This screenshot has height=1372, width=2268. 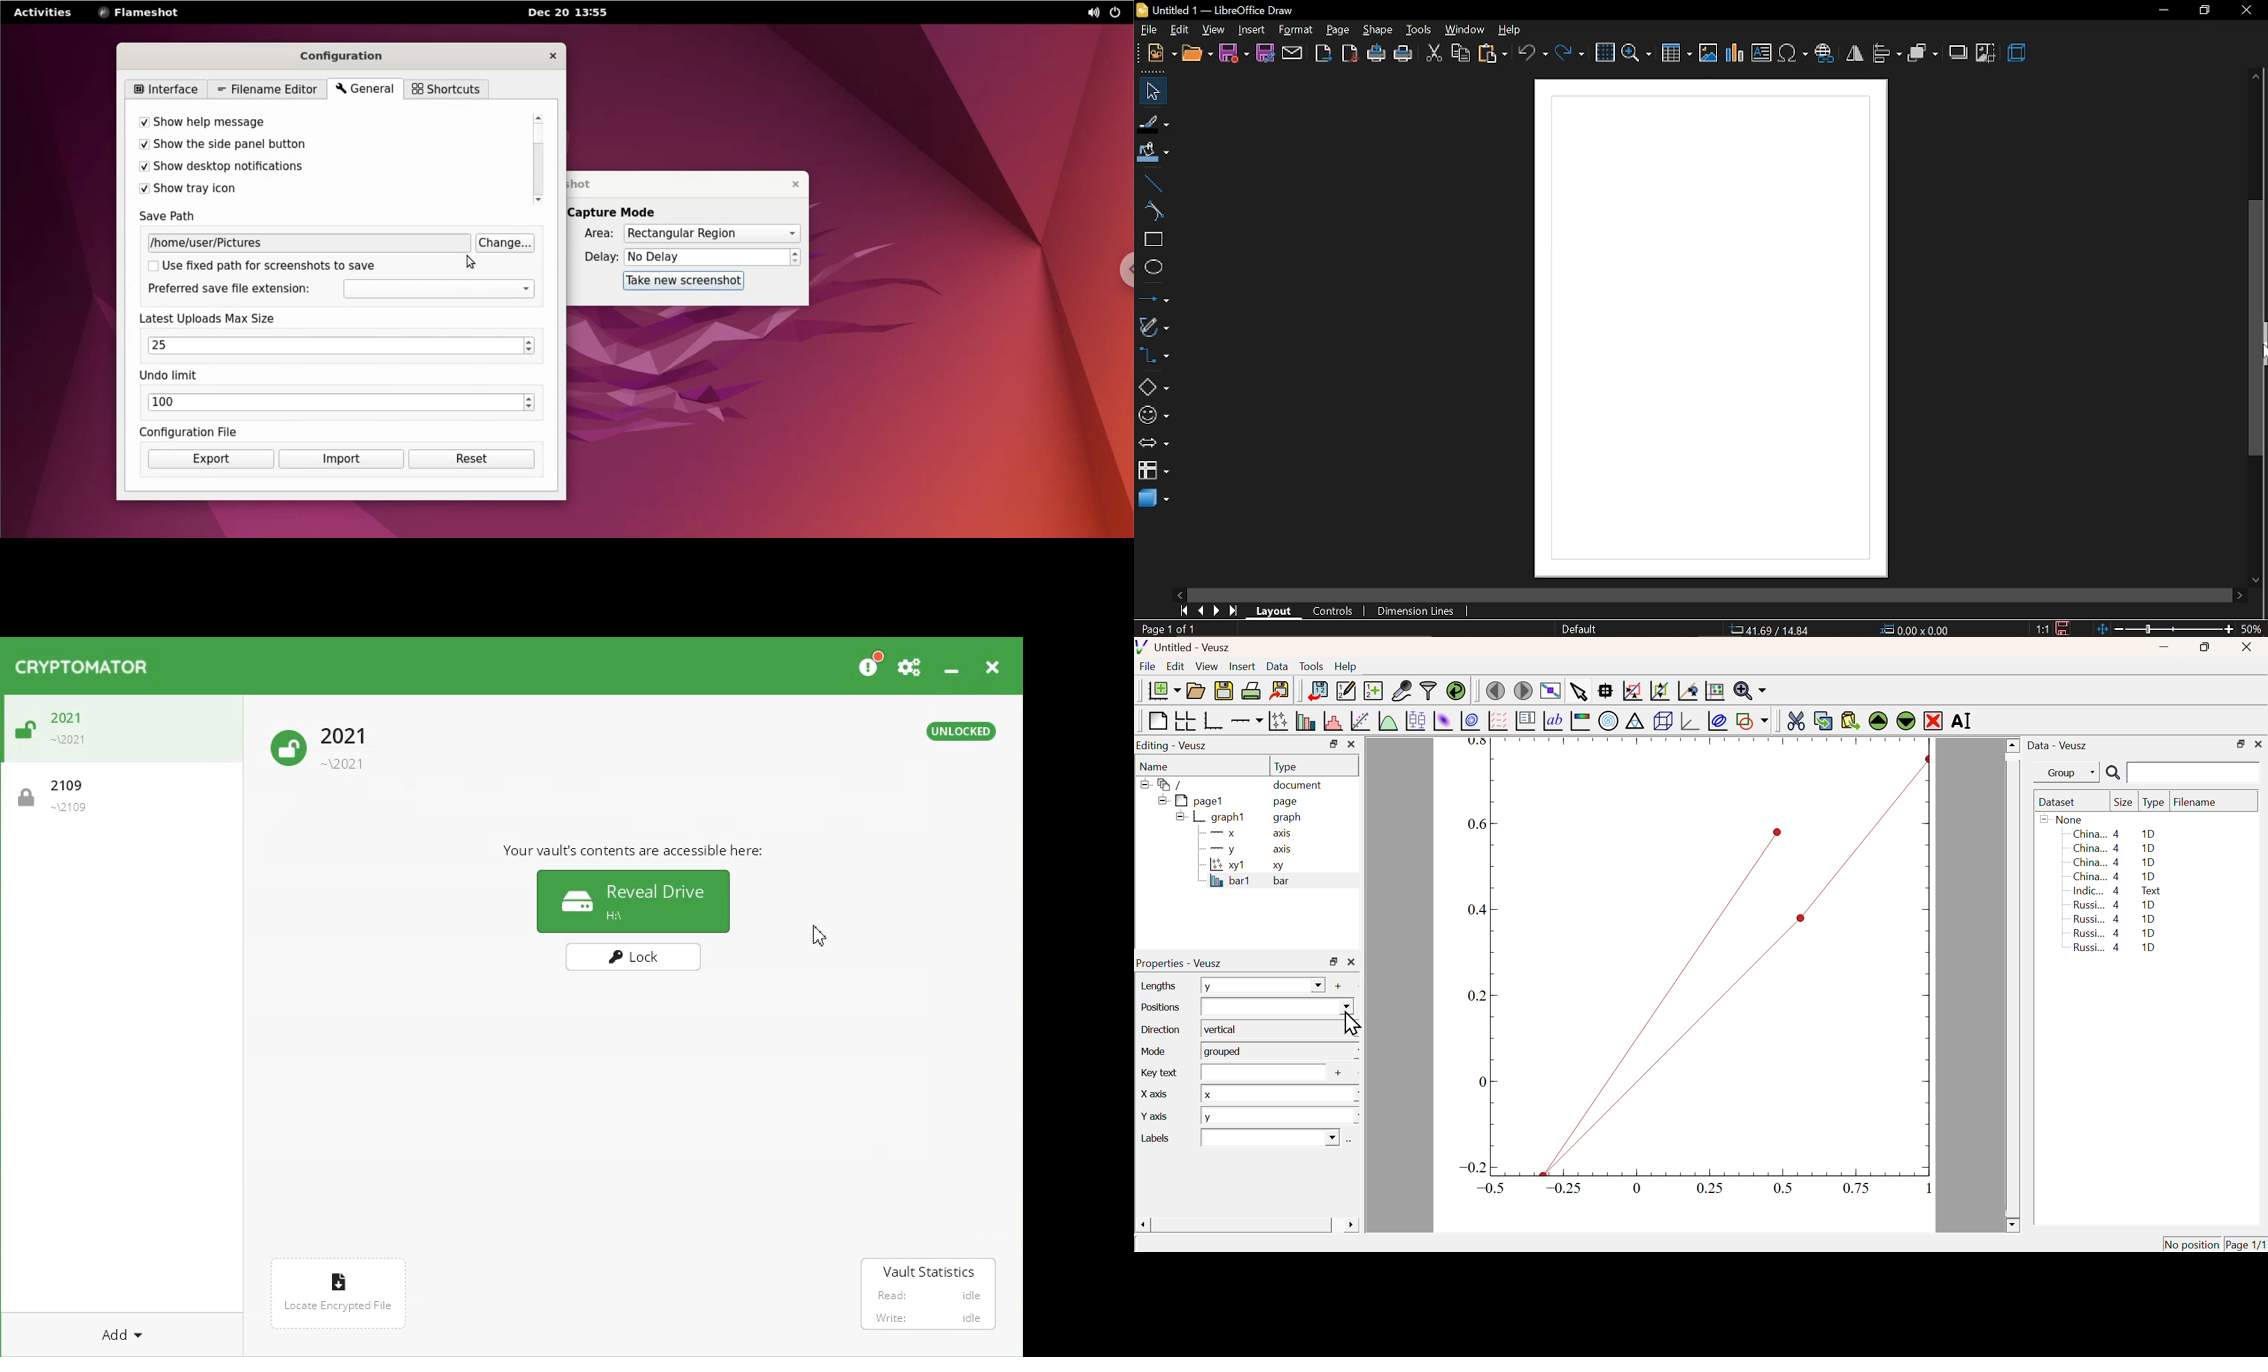 What do you see at coordinates (2162, 11) in the screenshot?
I see `minimize` at bounding box center [2162, 11].